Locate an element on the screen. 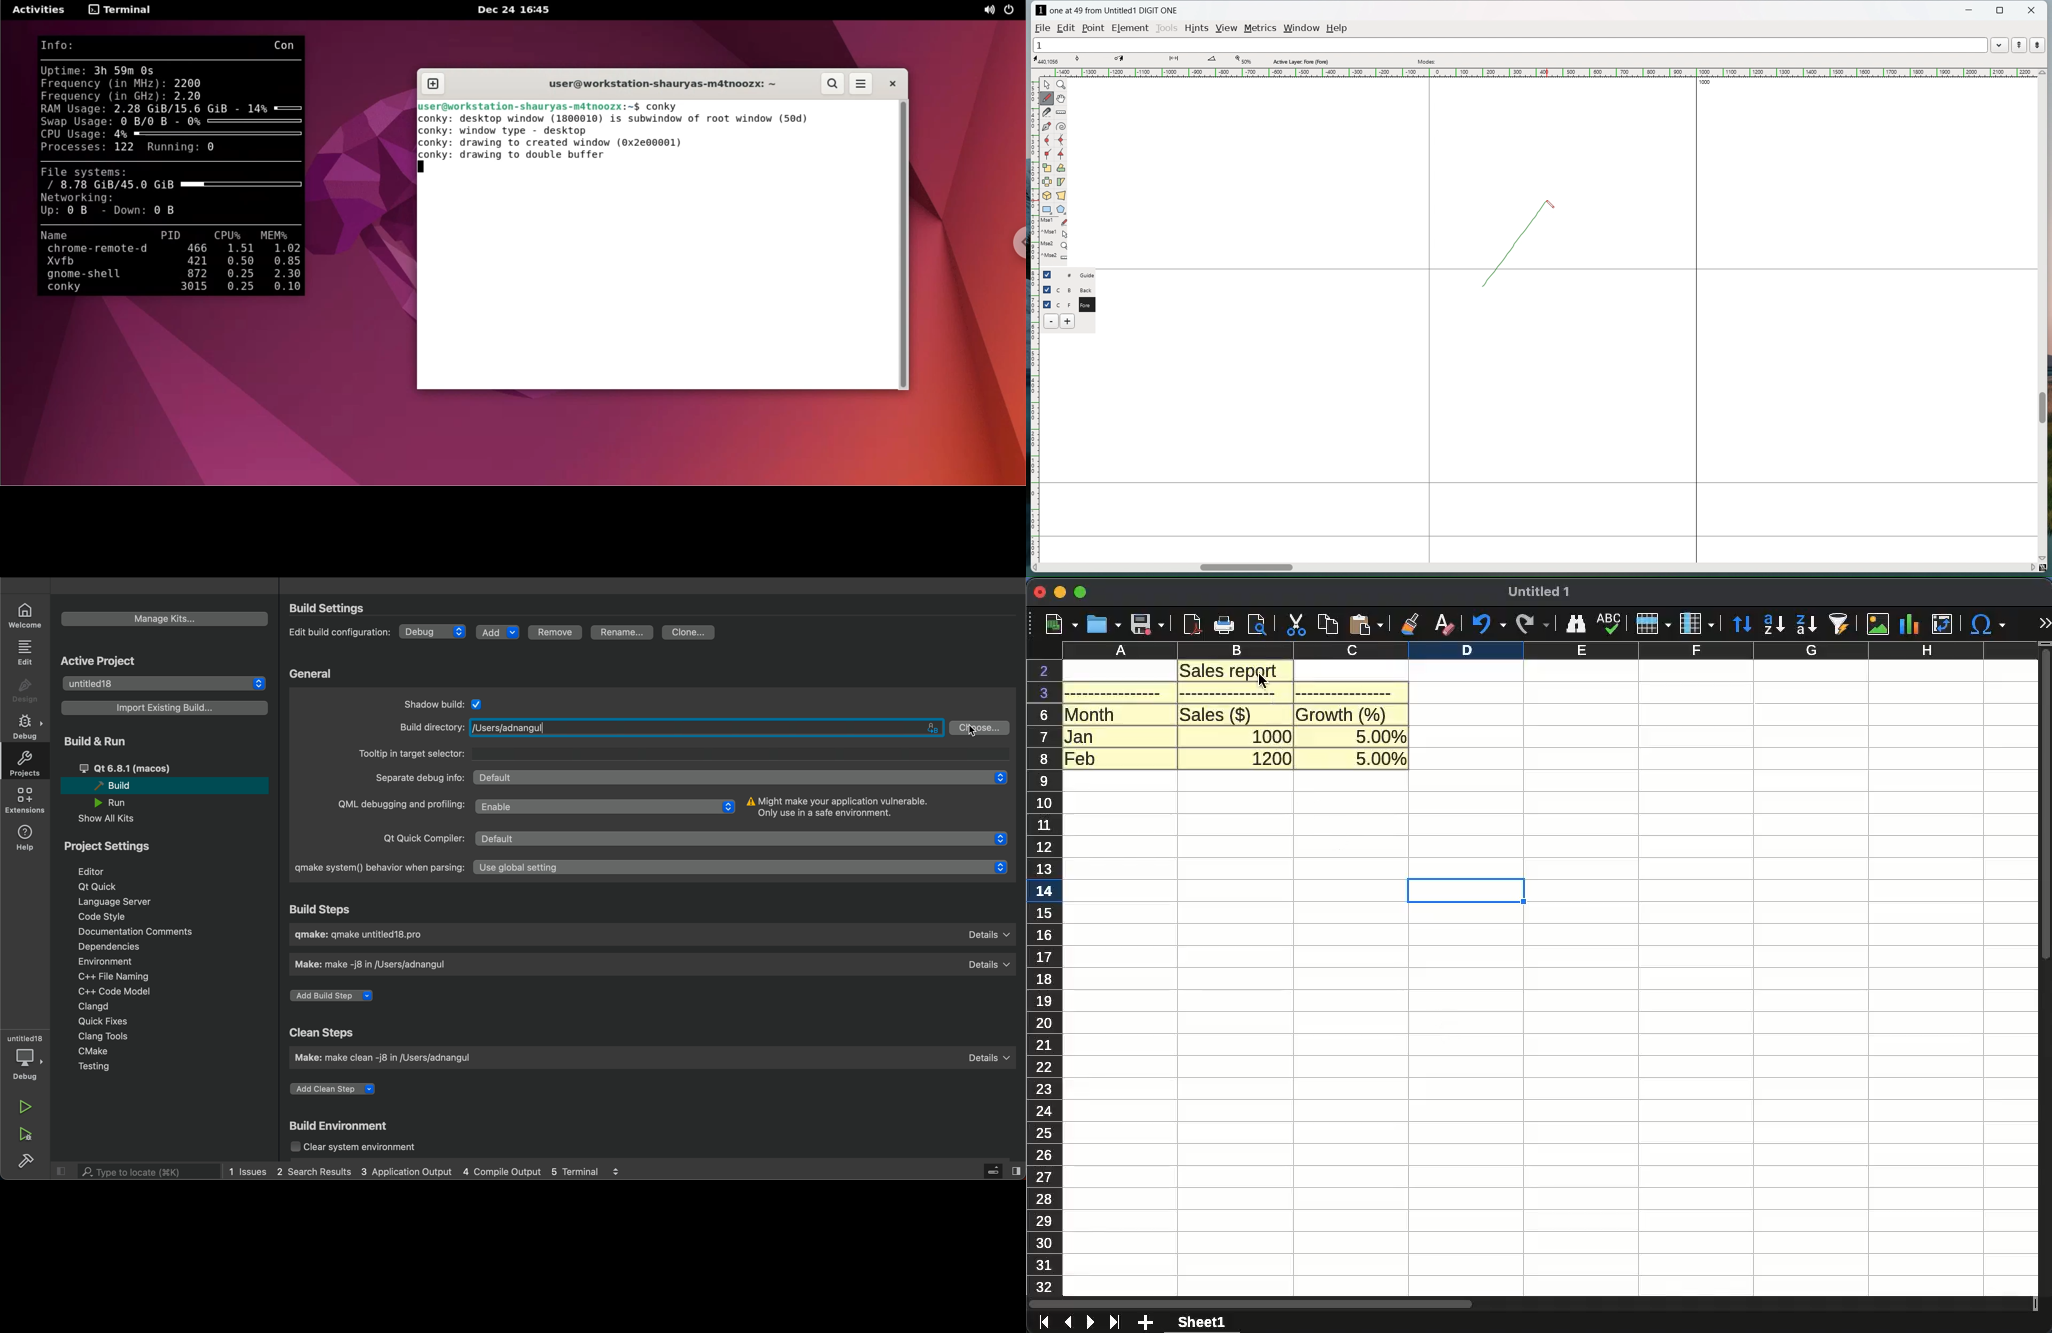 The width and height of the screenshot is (2072, 1344). help is located at coordinates (1338, 28).